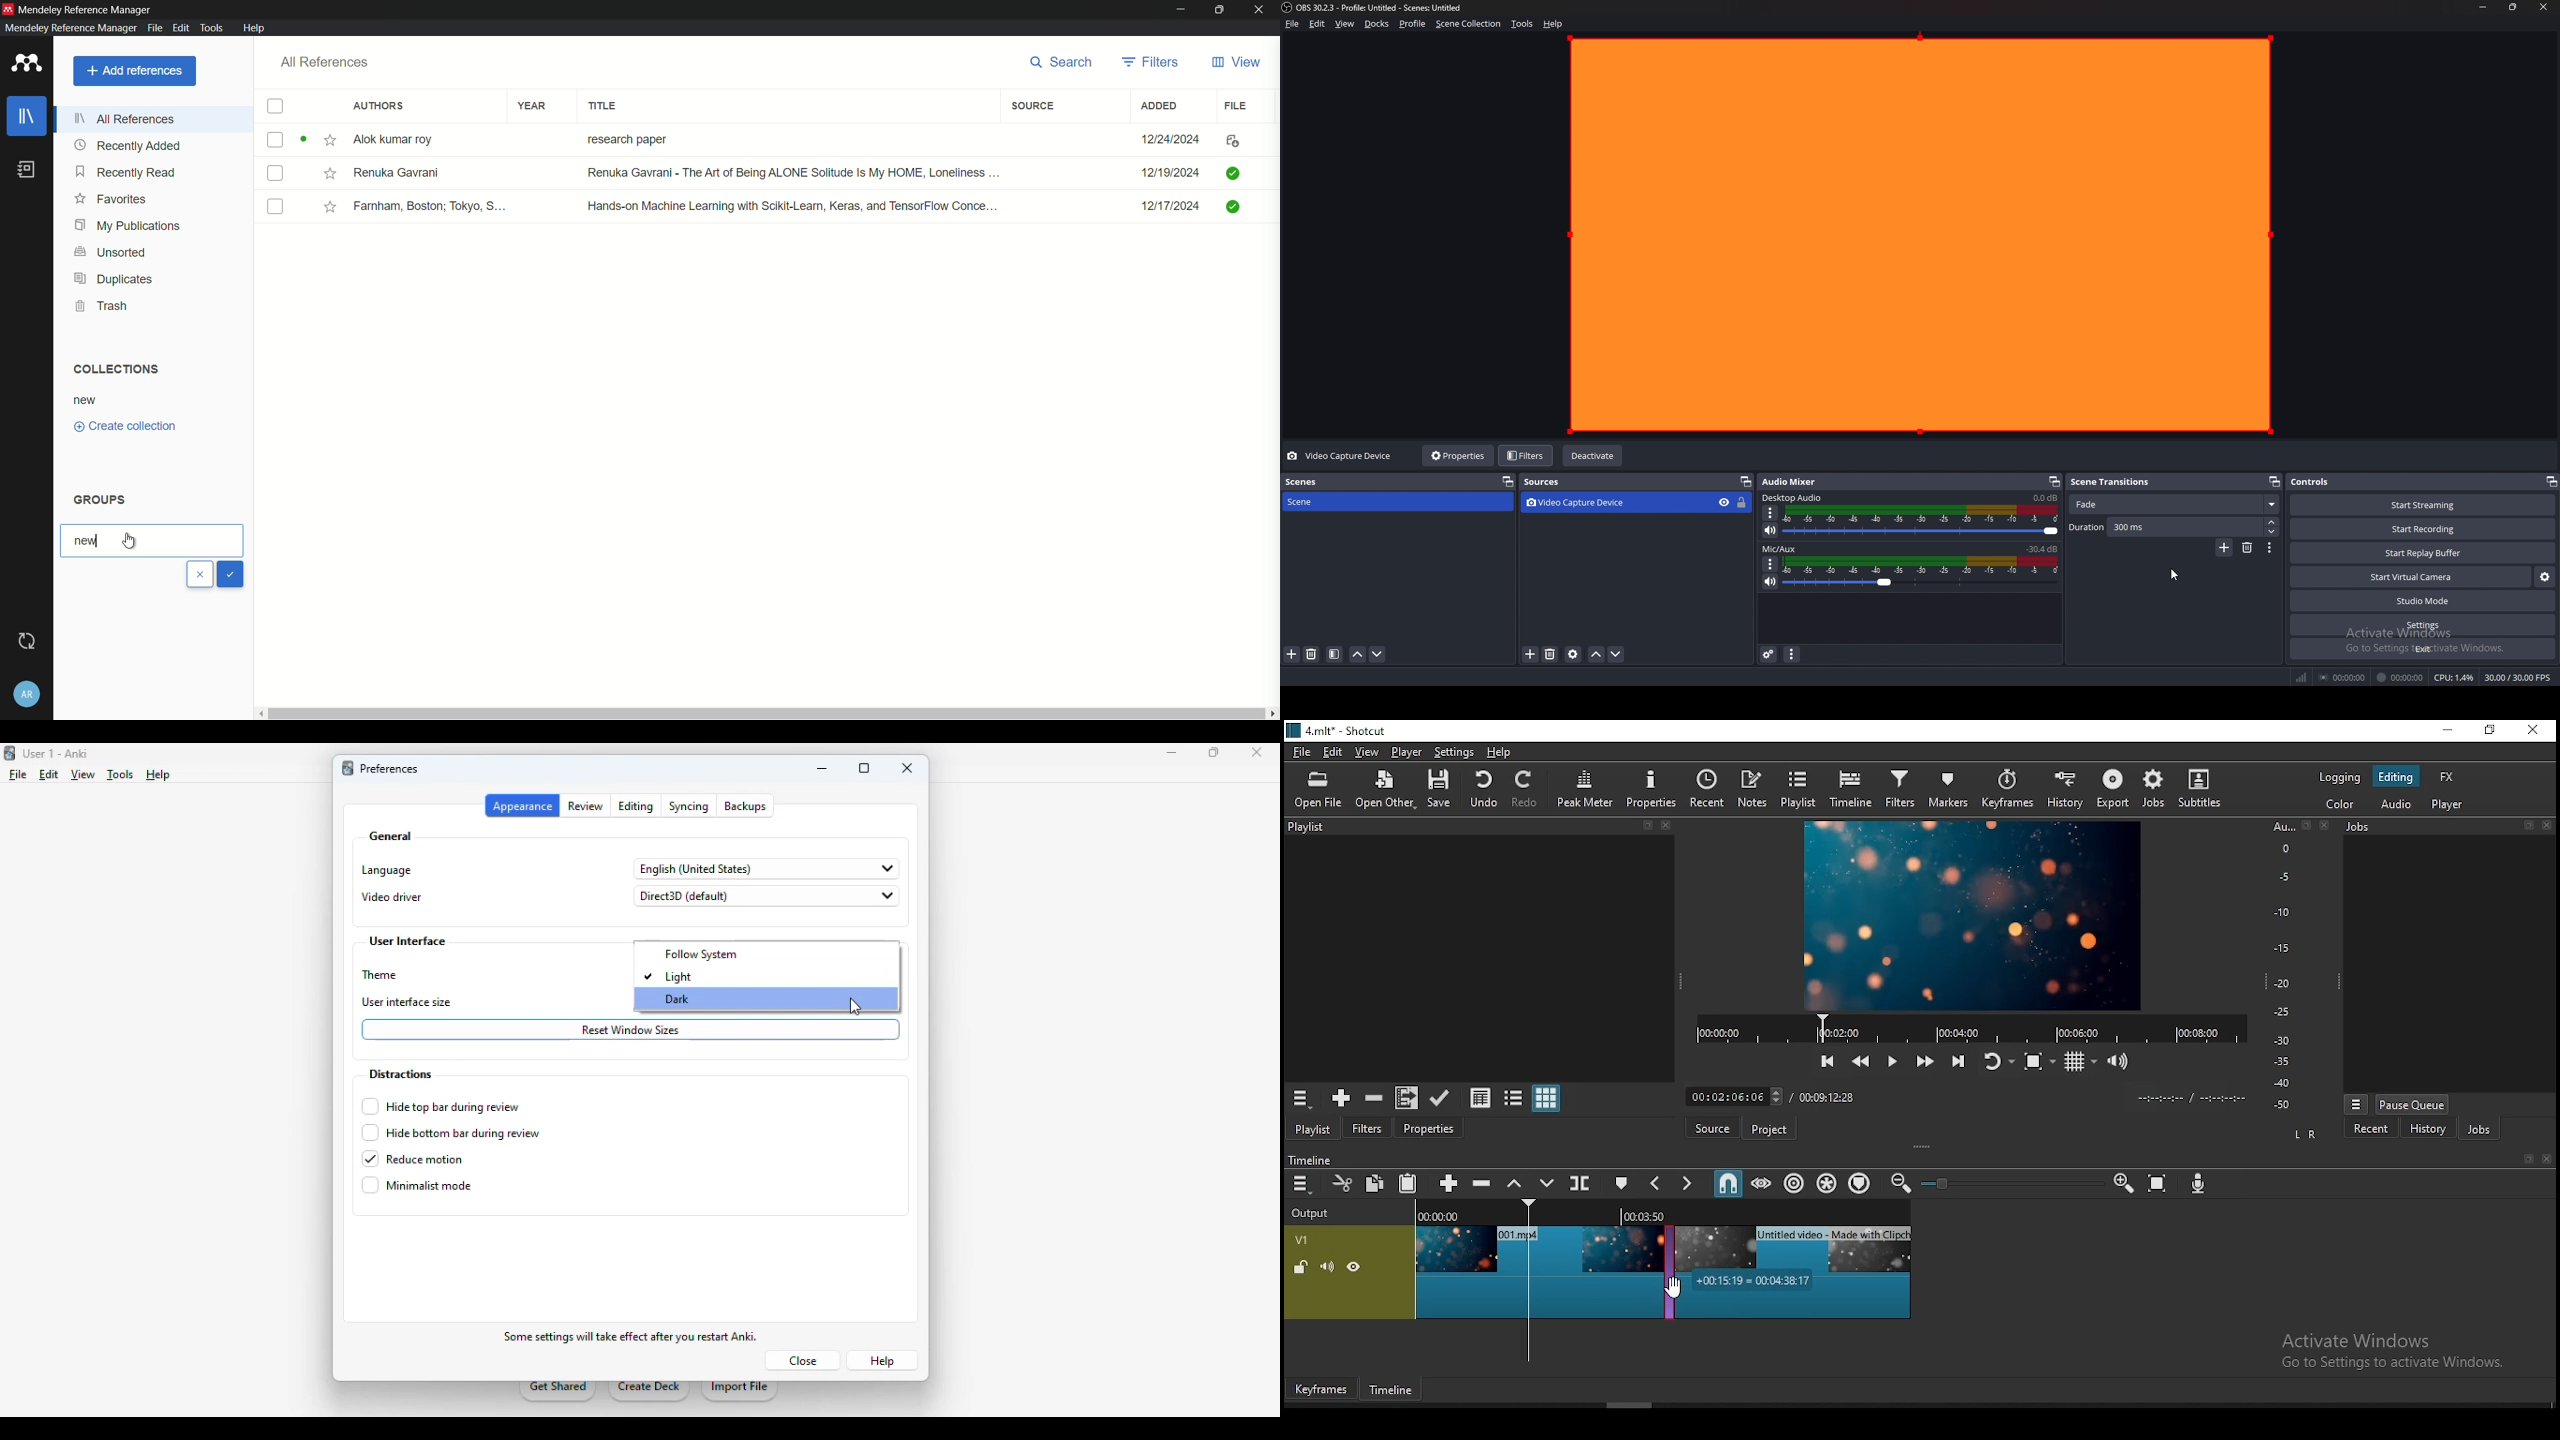 The height and width of the screenshot is (1456, 2576). I want to click on move scene up, so click(1359, 655).